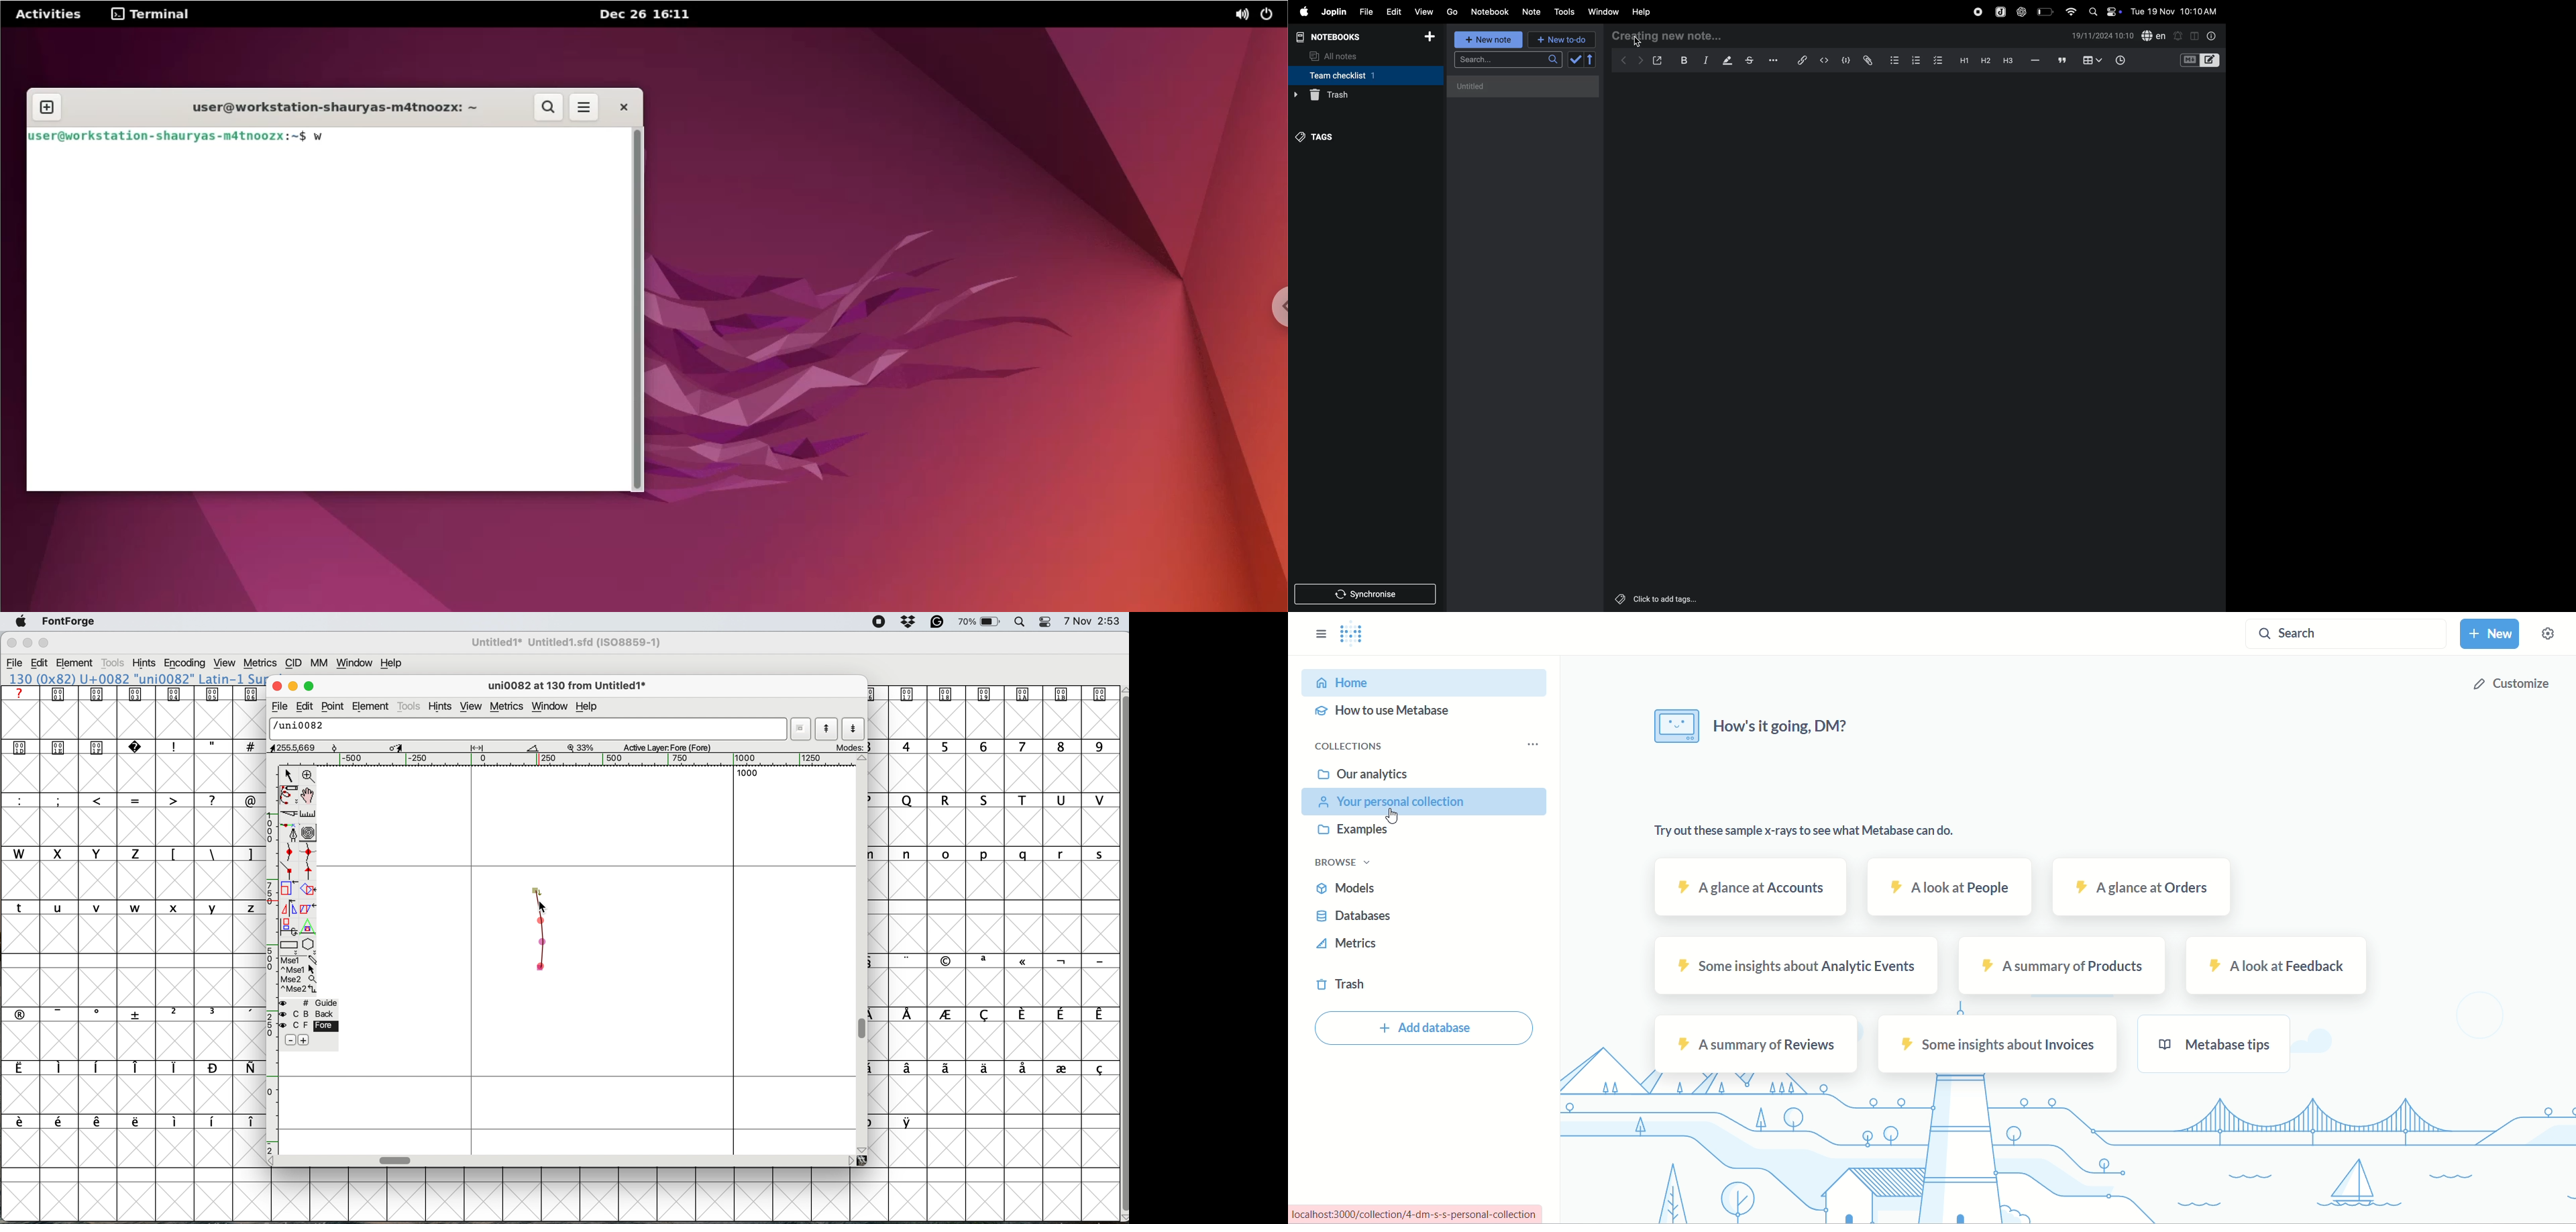  I want to click on help, so click(1643, 12).